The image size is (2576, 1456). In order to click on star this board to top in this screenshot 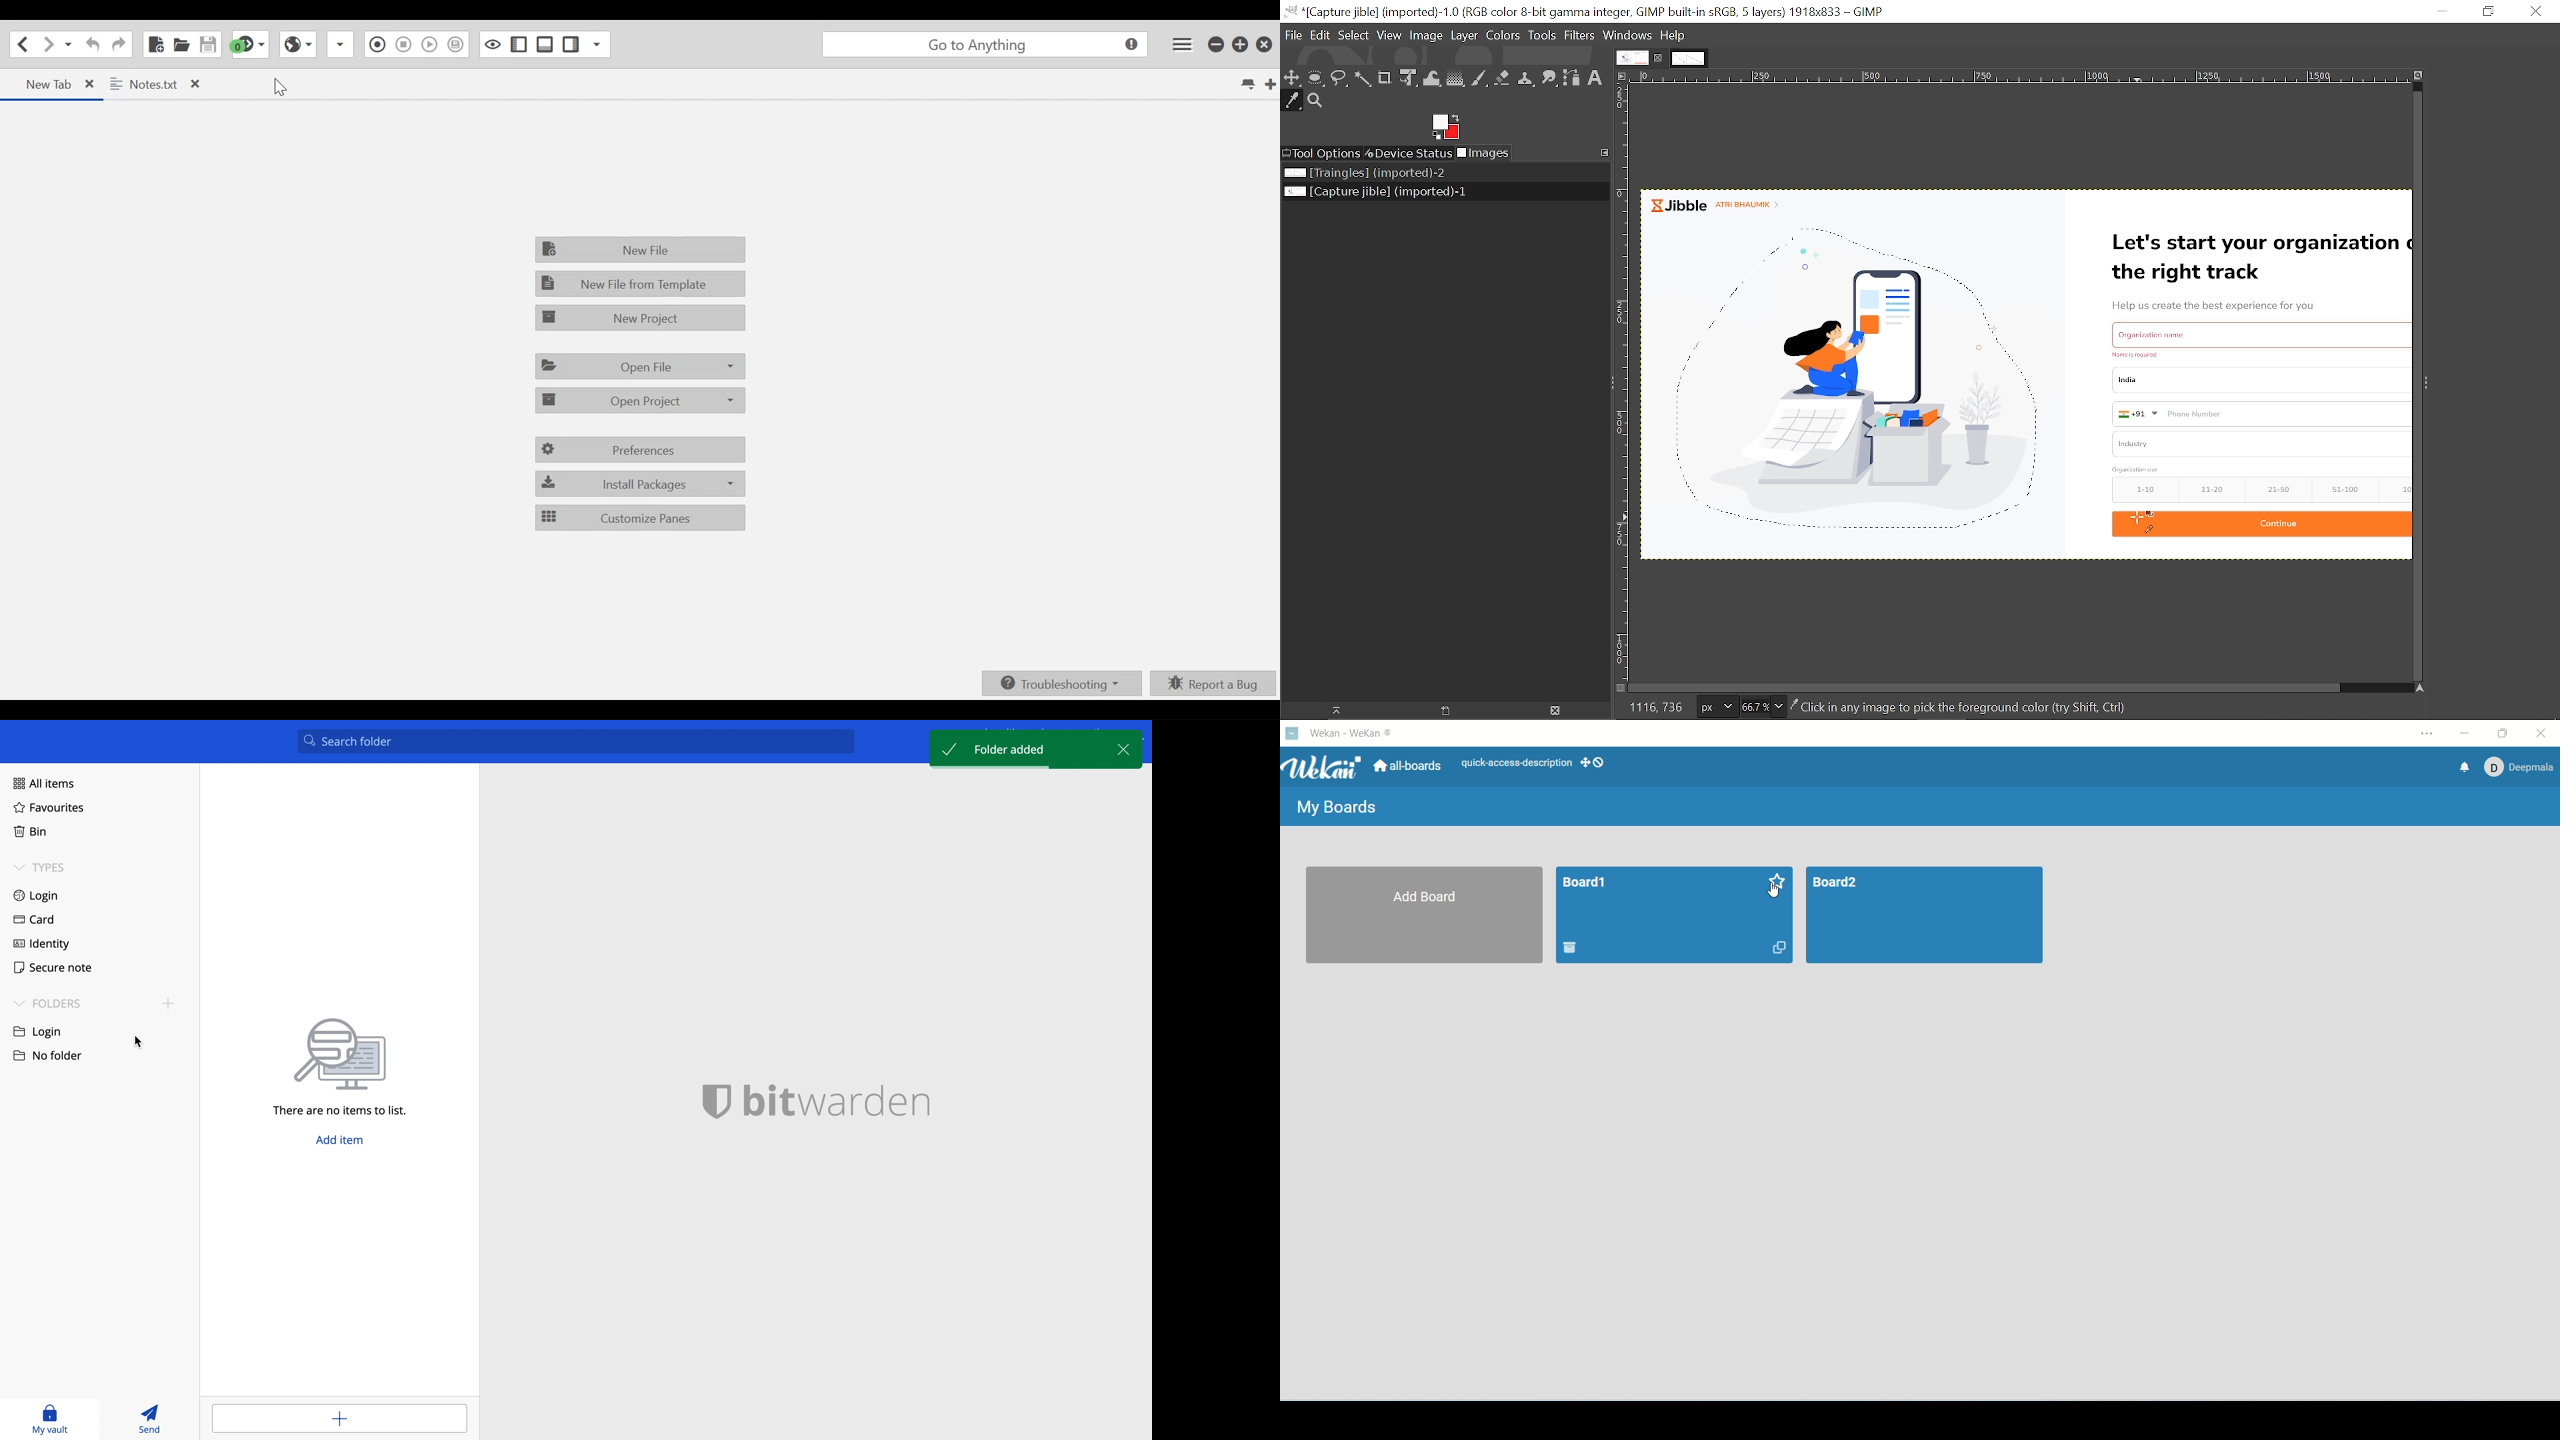, I will do `click(1777, 881)`.